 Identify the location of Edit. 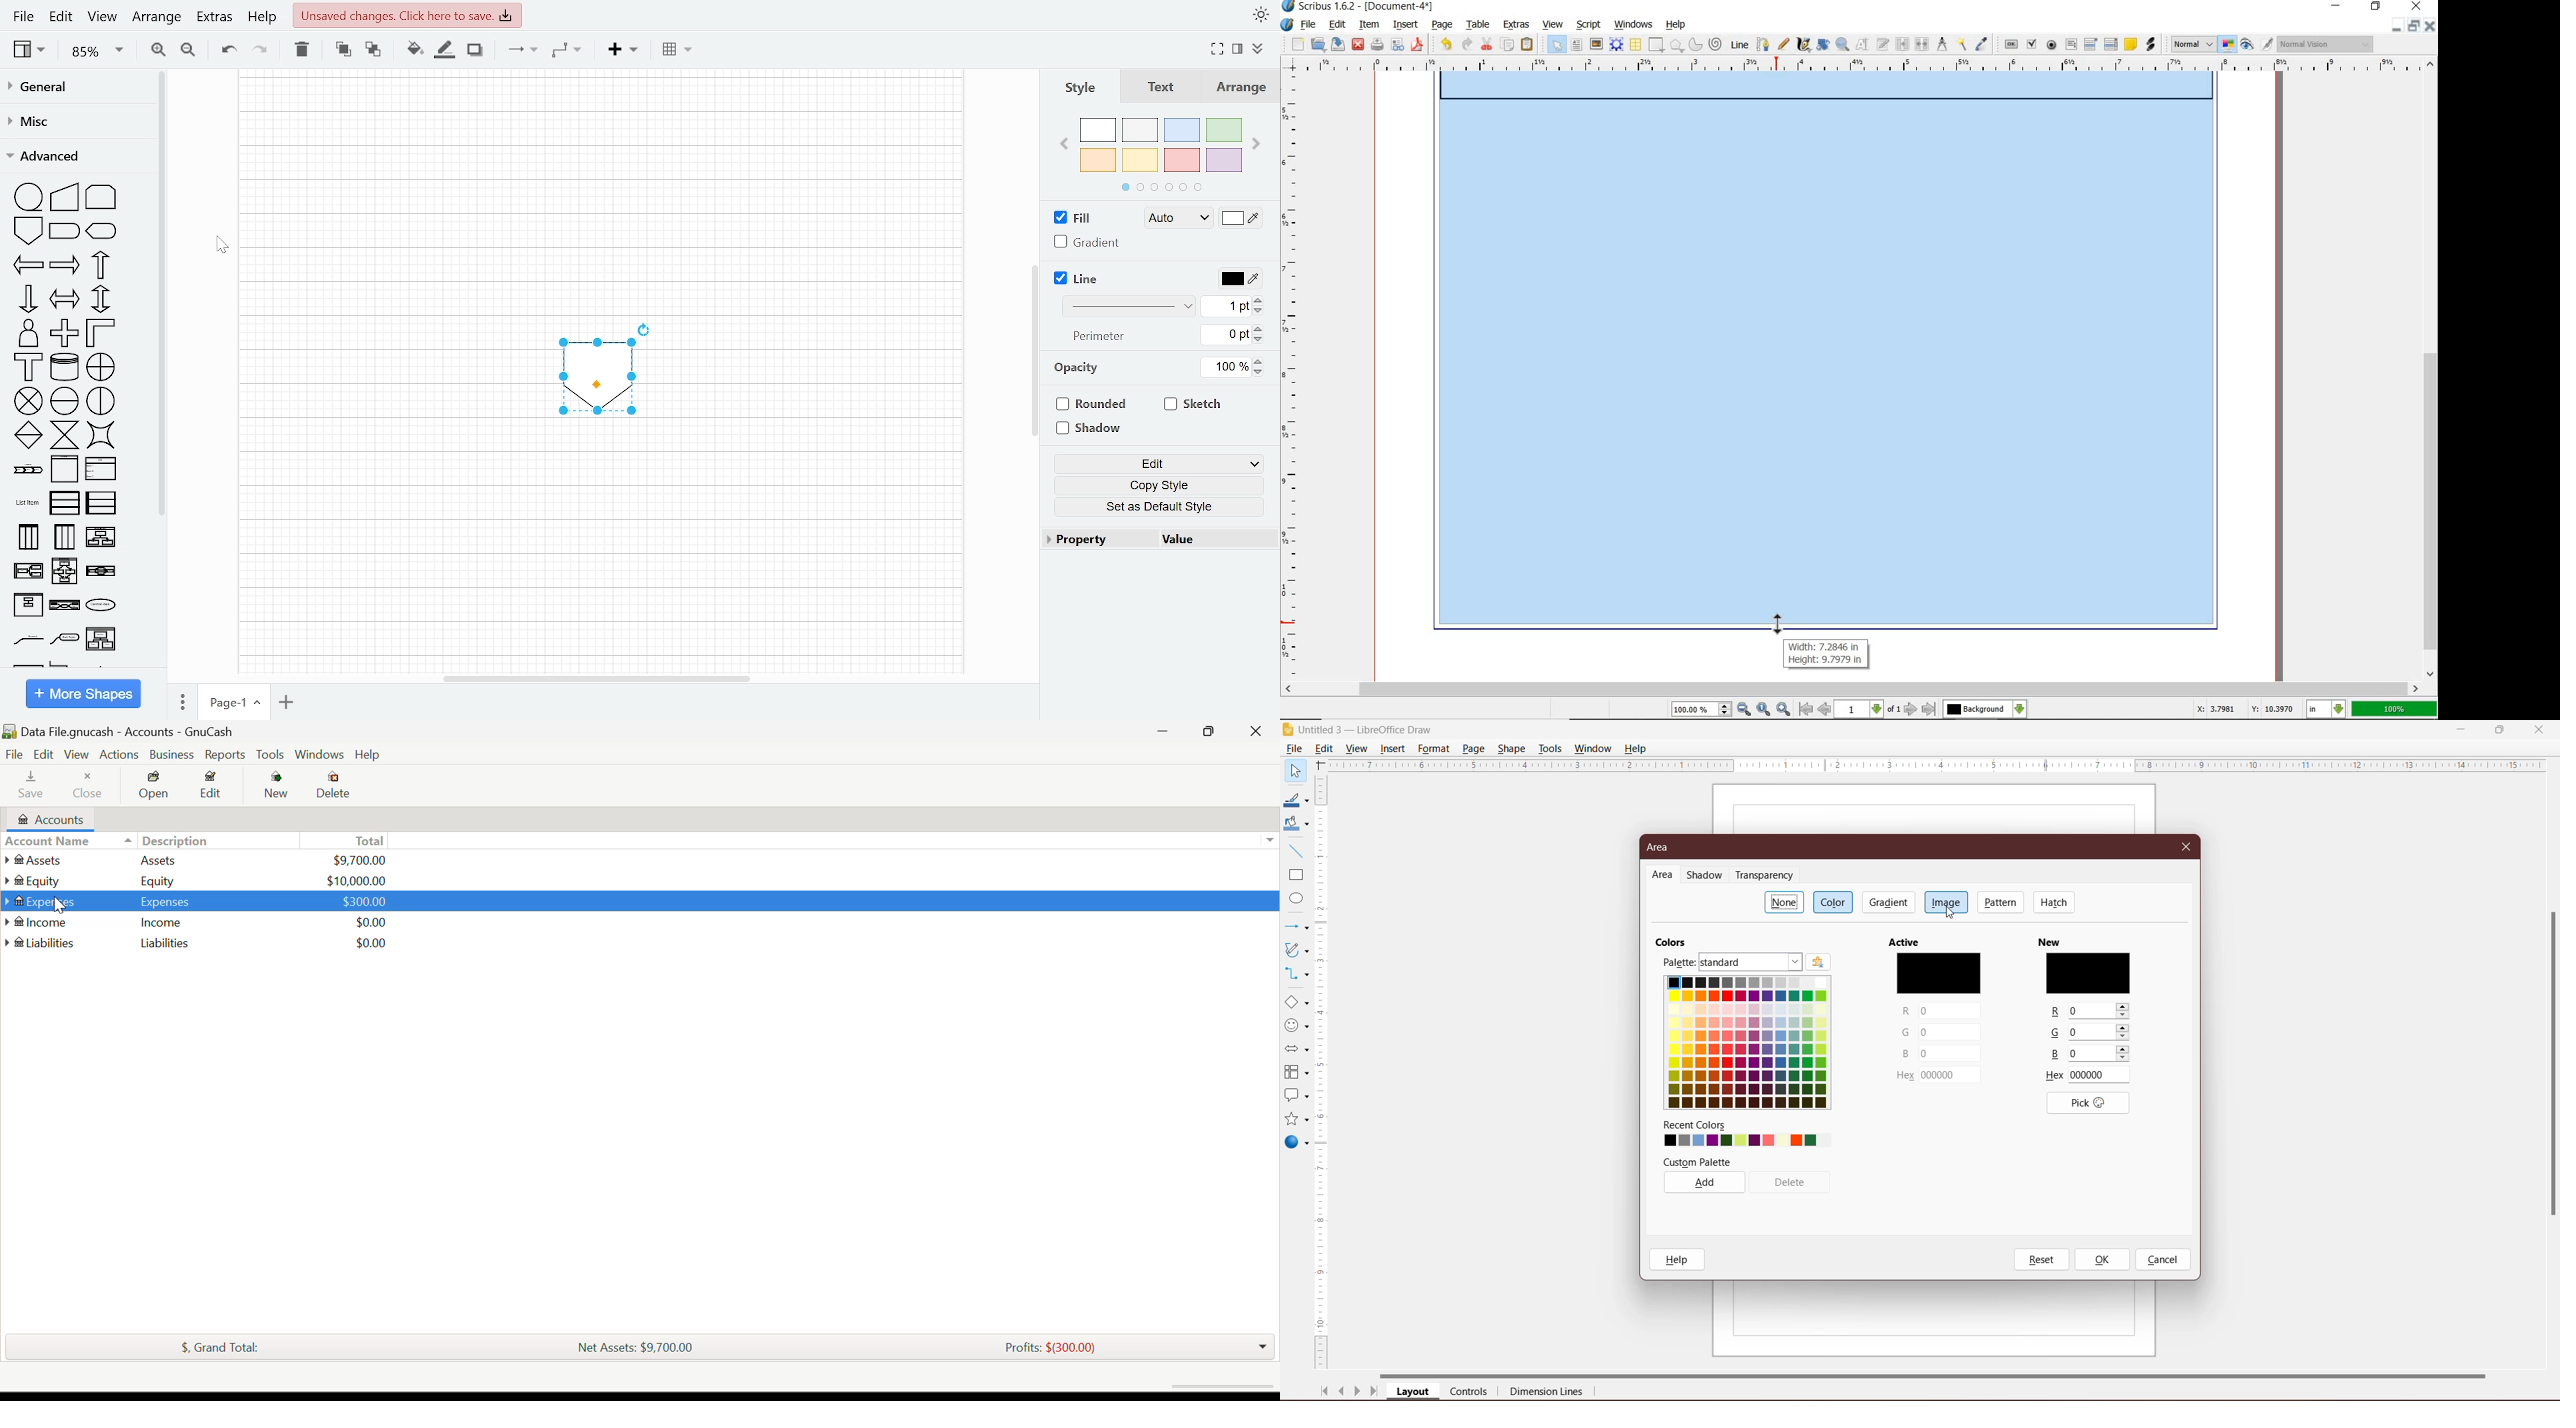
(62, 17).